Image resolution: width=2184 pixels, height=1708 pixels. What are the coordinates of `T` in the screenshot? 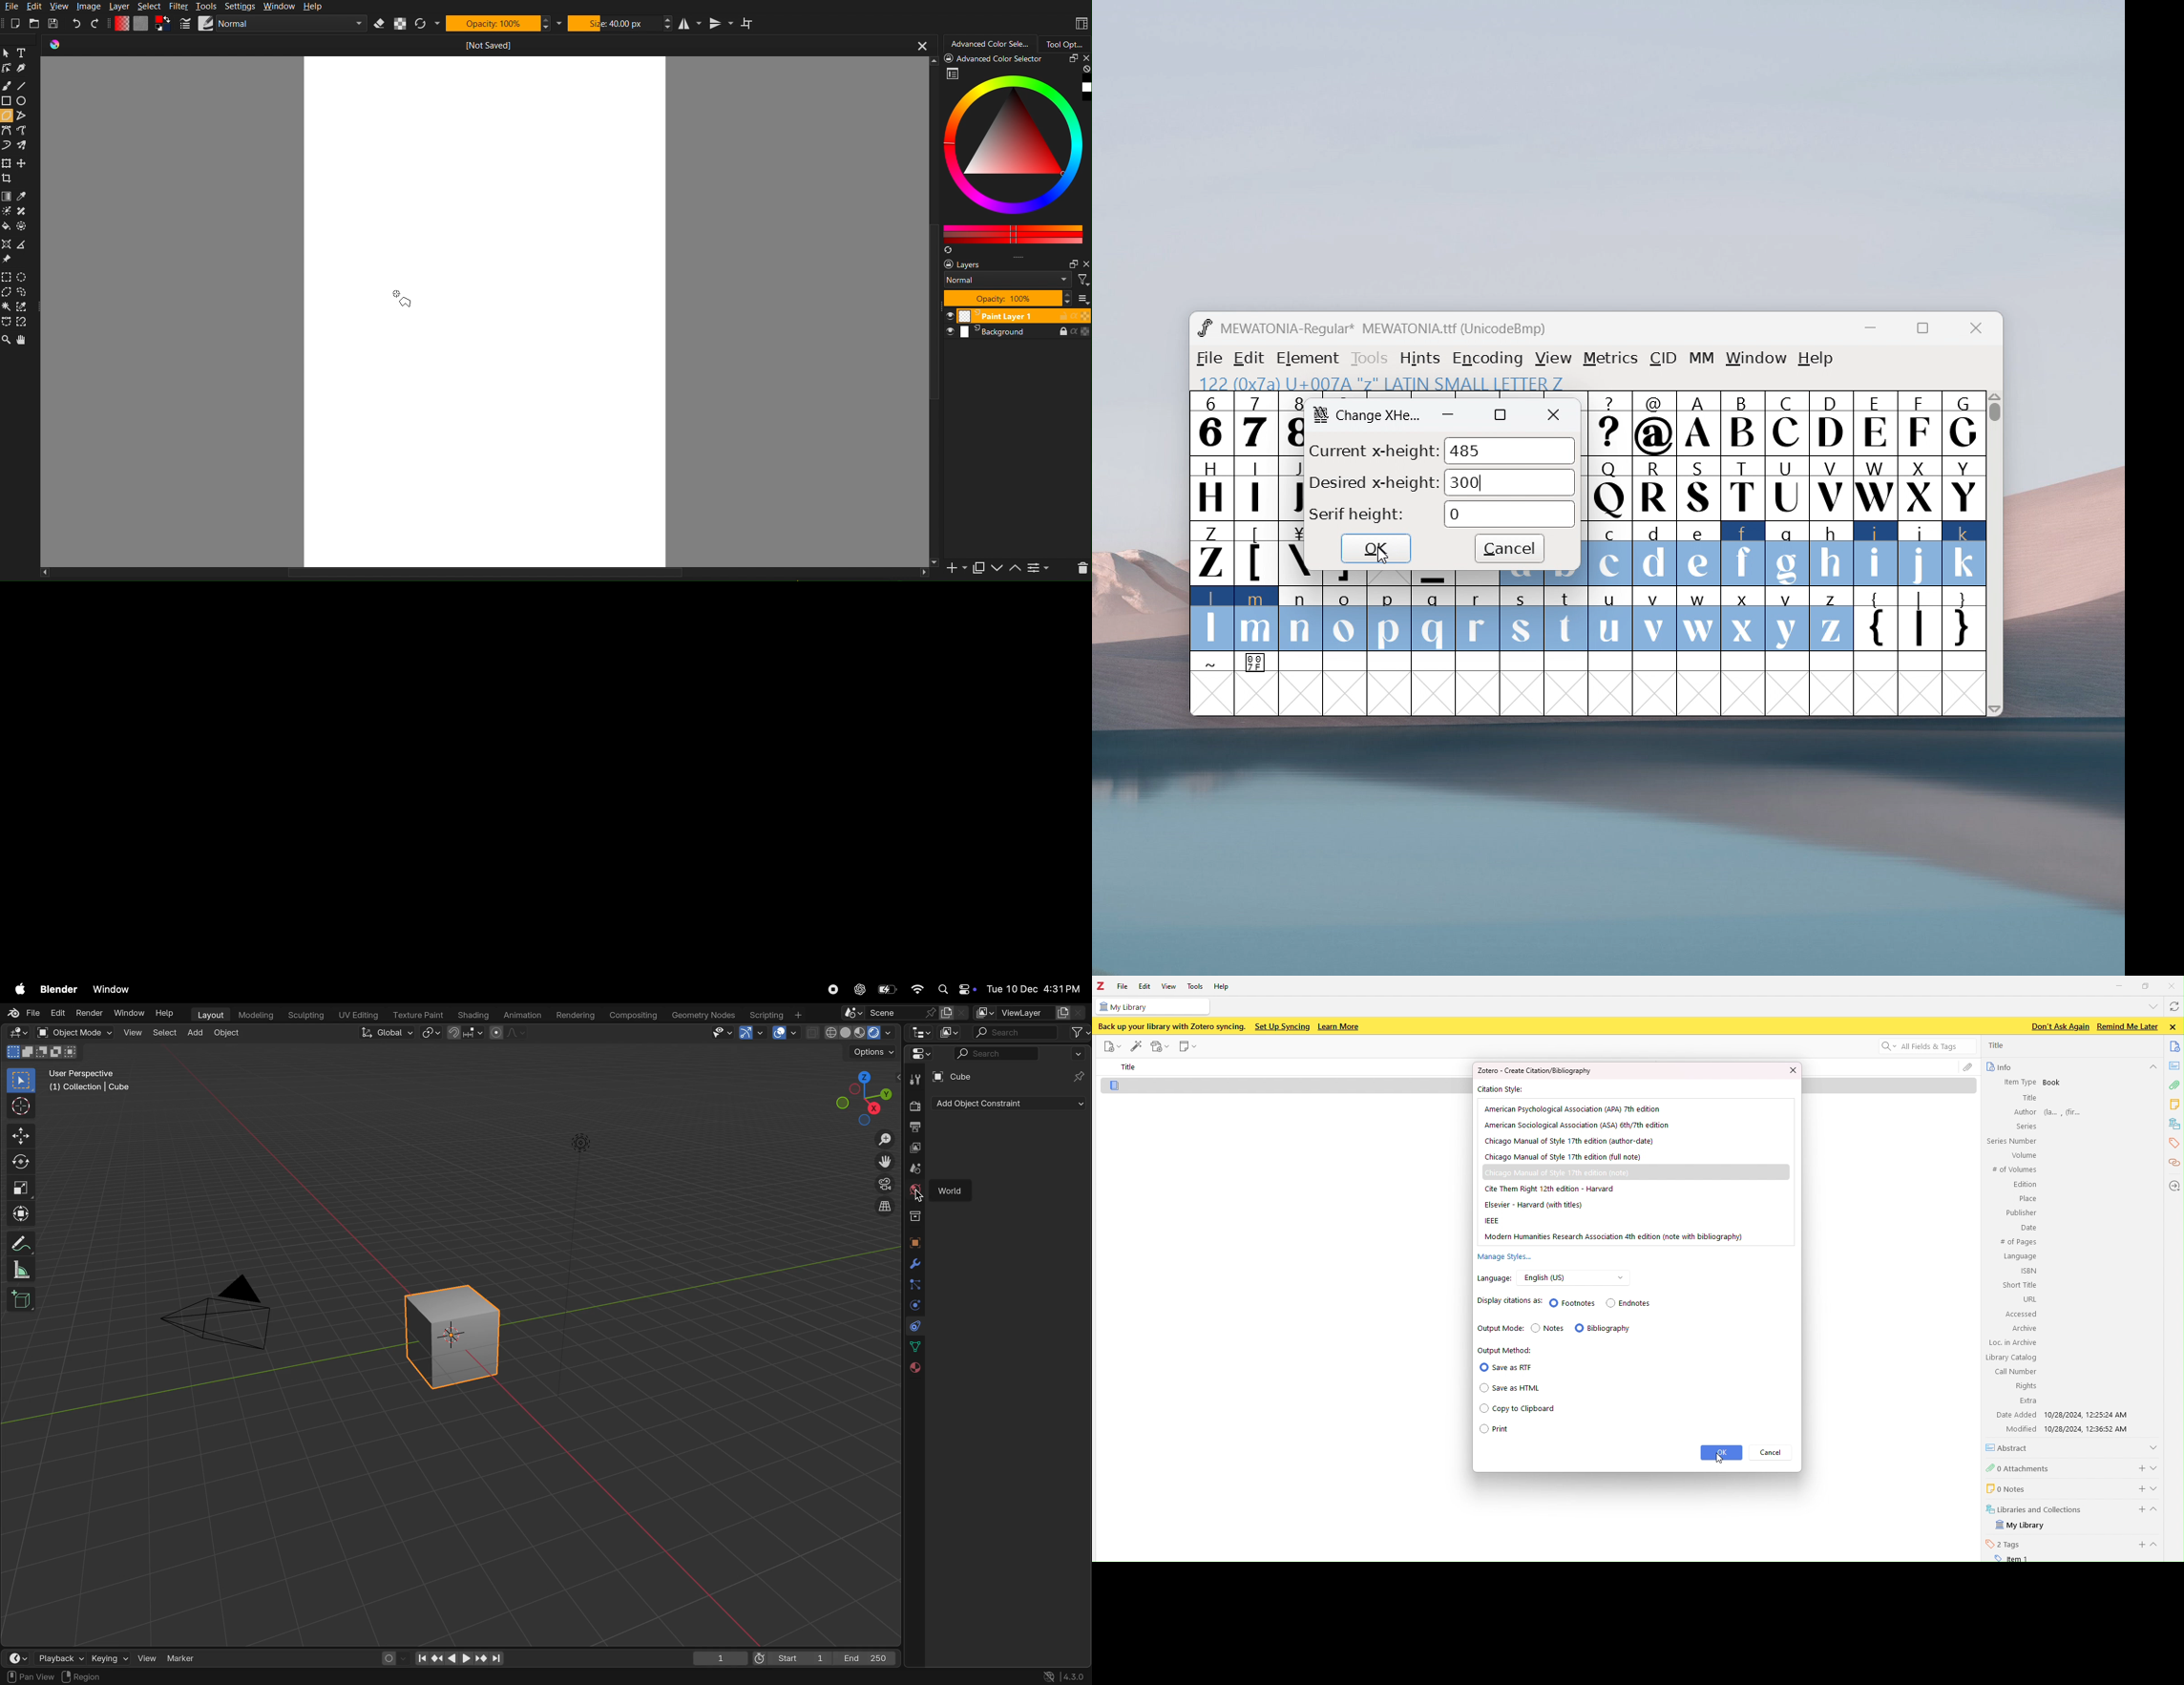 It's located at (1744, 489).